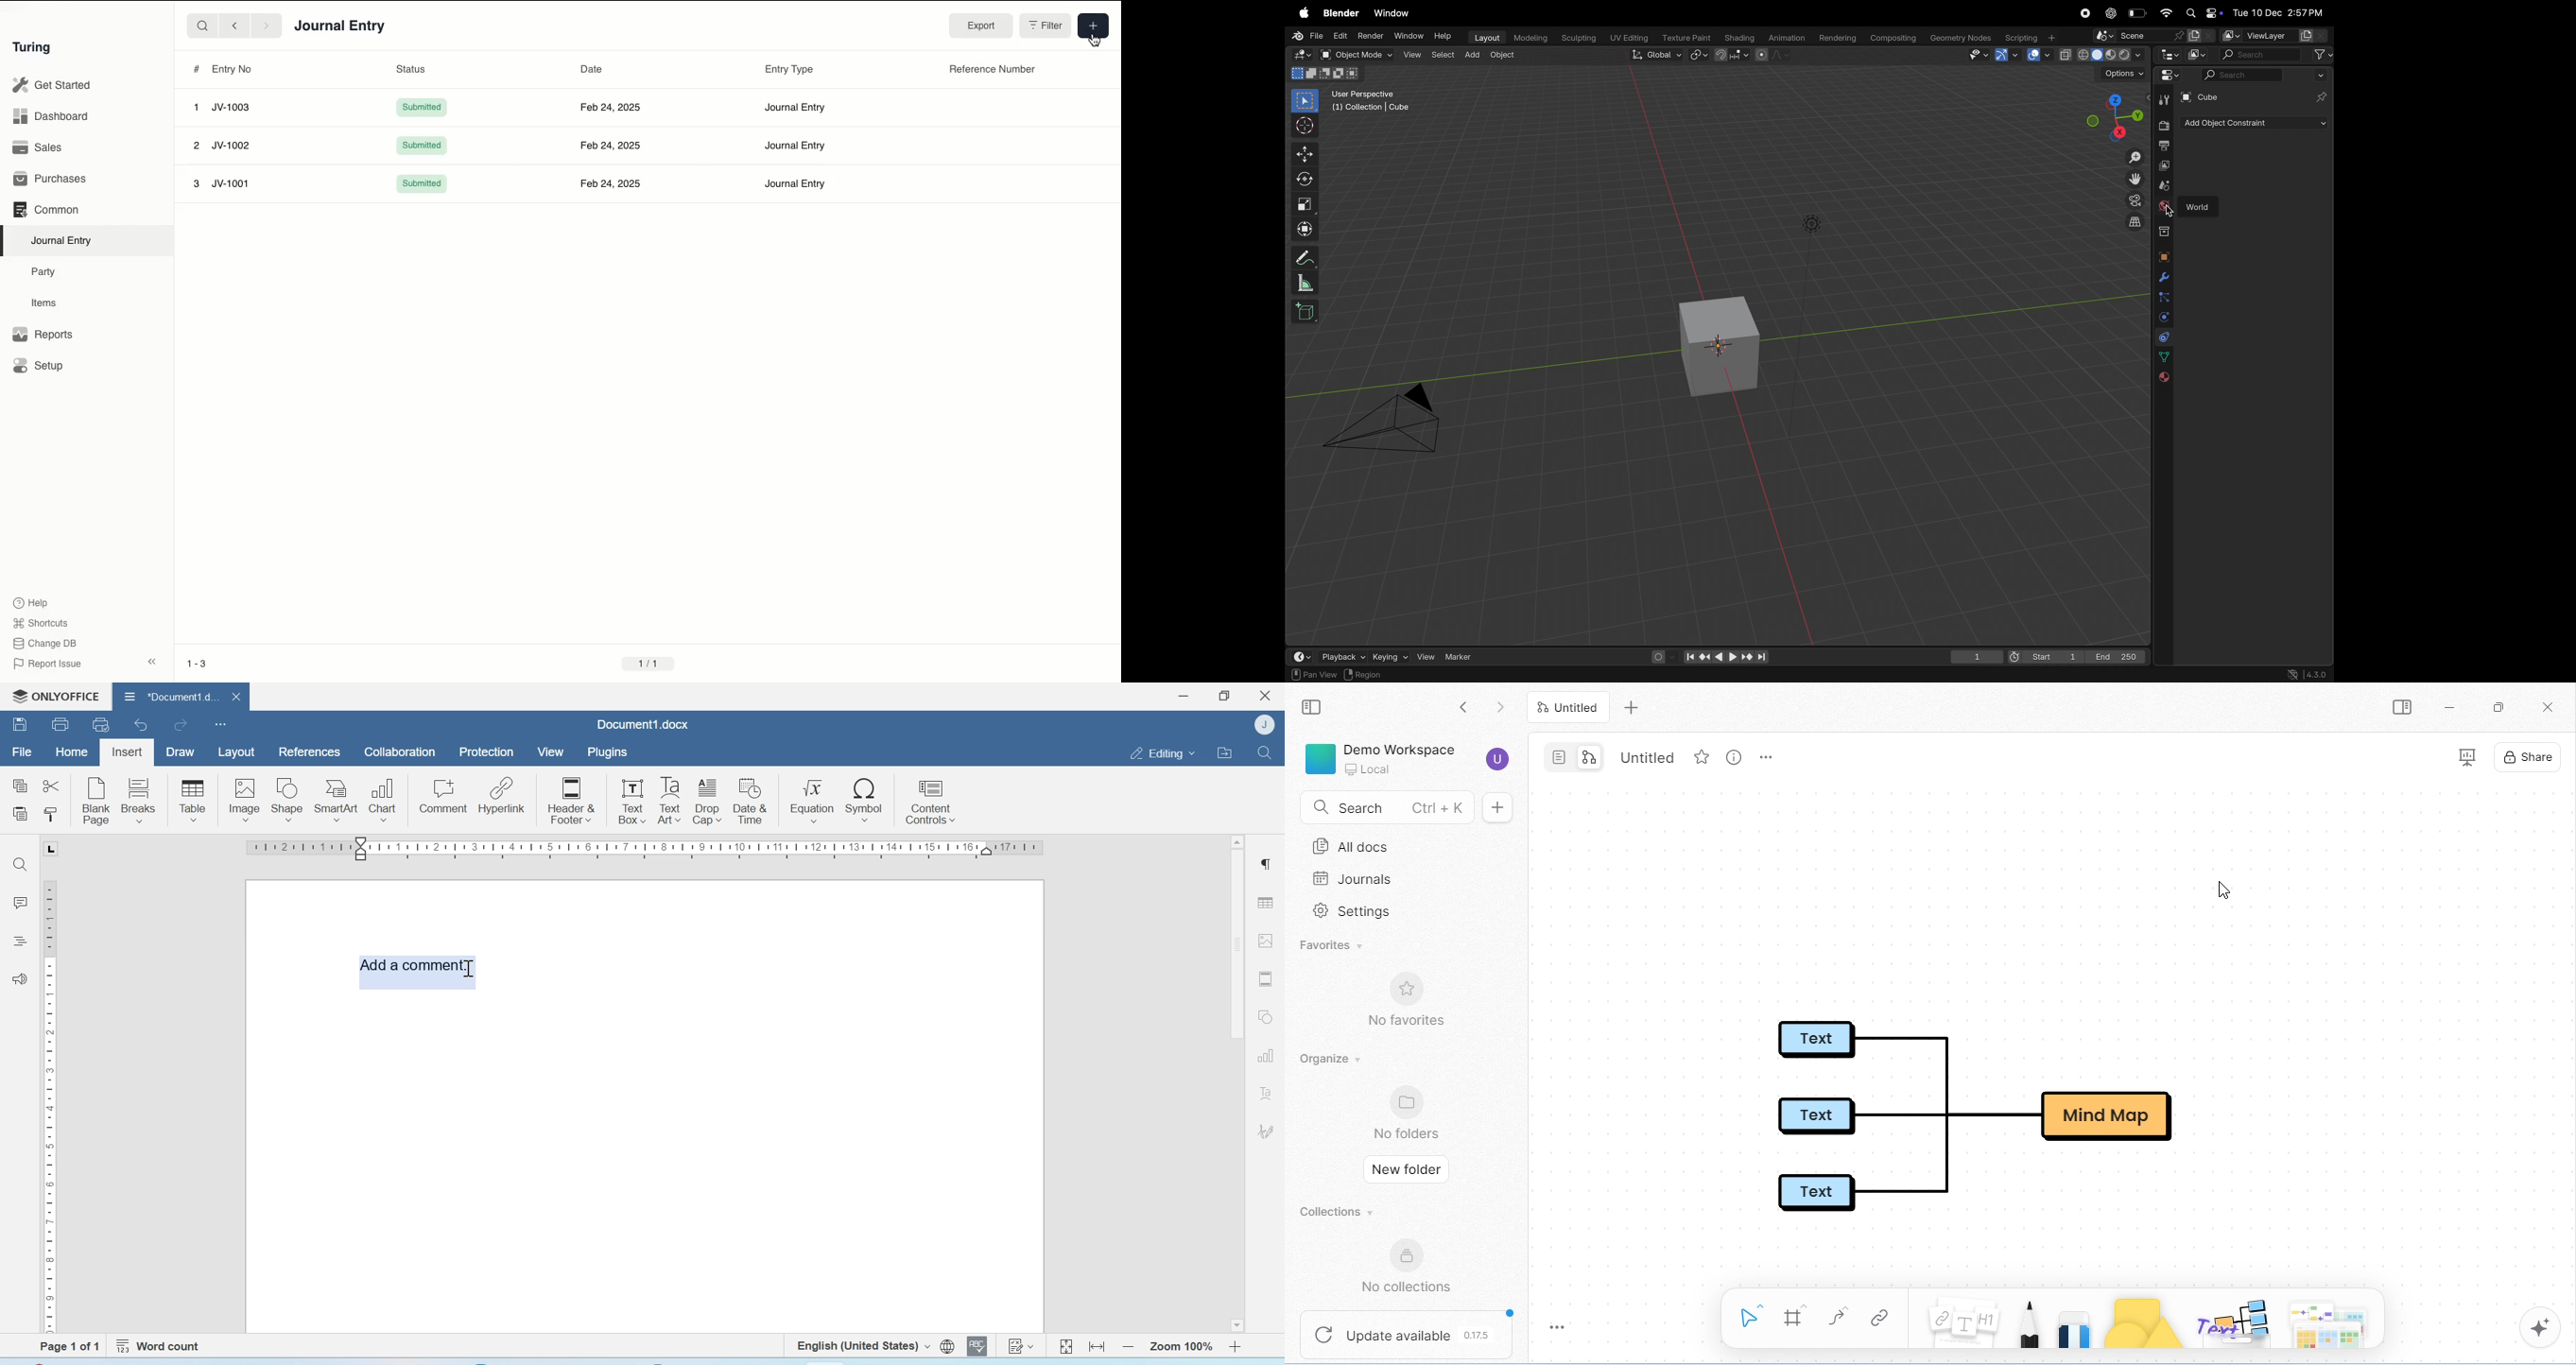 This screenshot has height=1372, width=2576. Describe the element at coordinates (1389, 655) in the screenshot. I see `keying` at that location.